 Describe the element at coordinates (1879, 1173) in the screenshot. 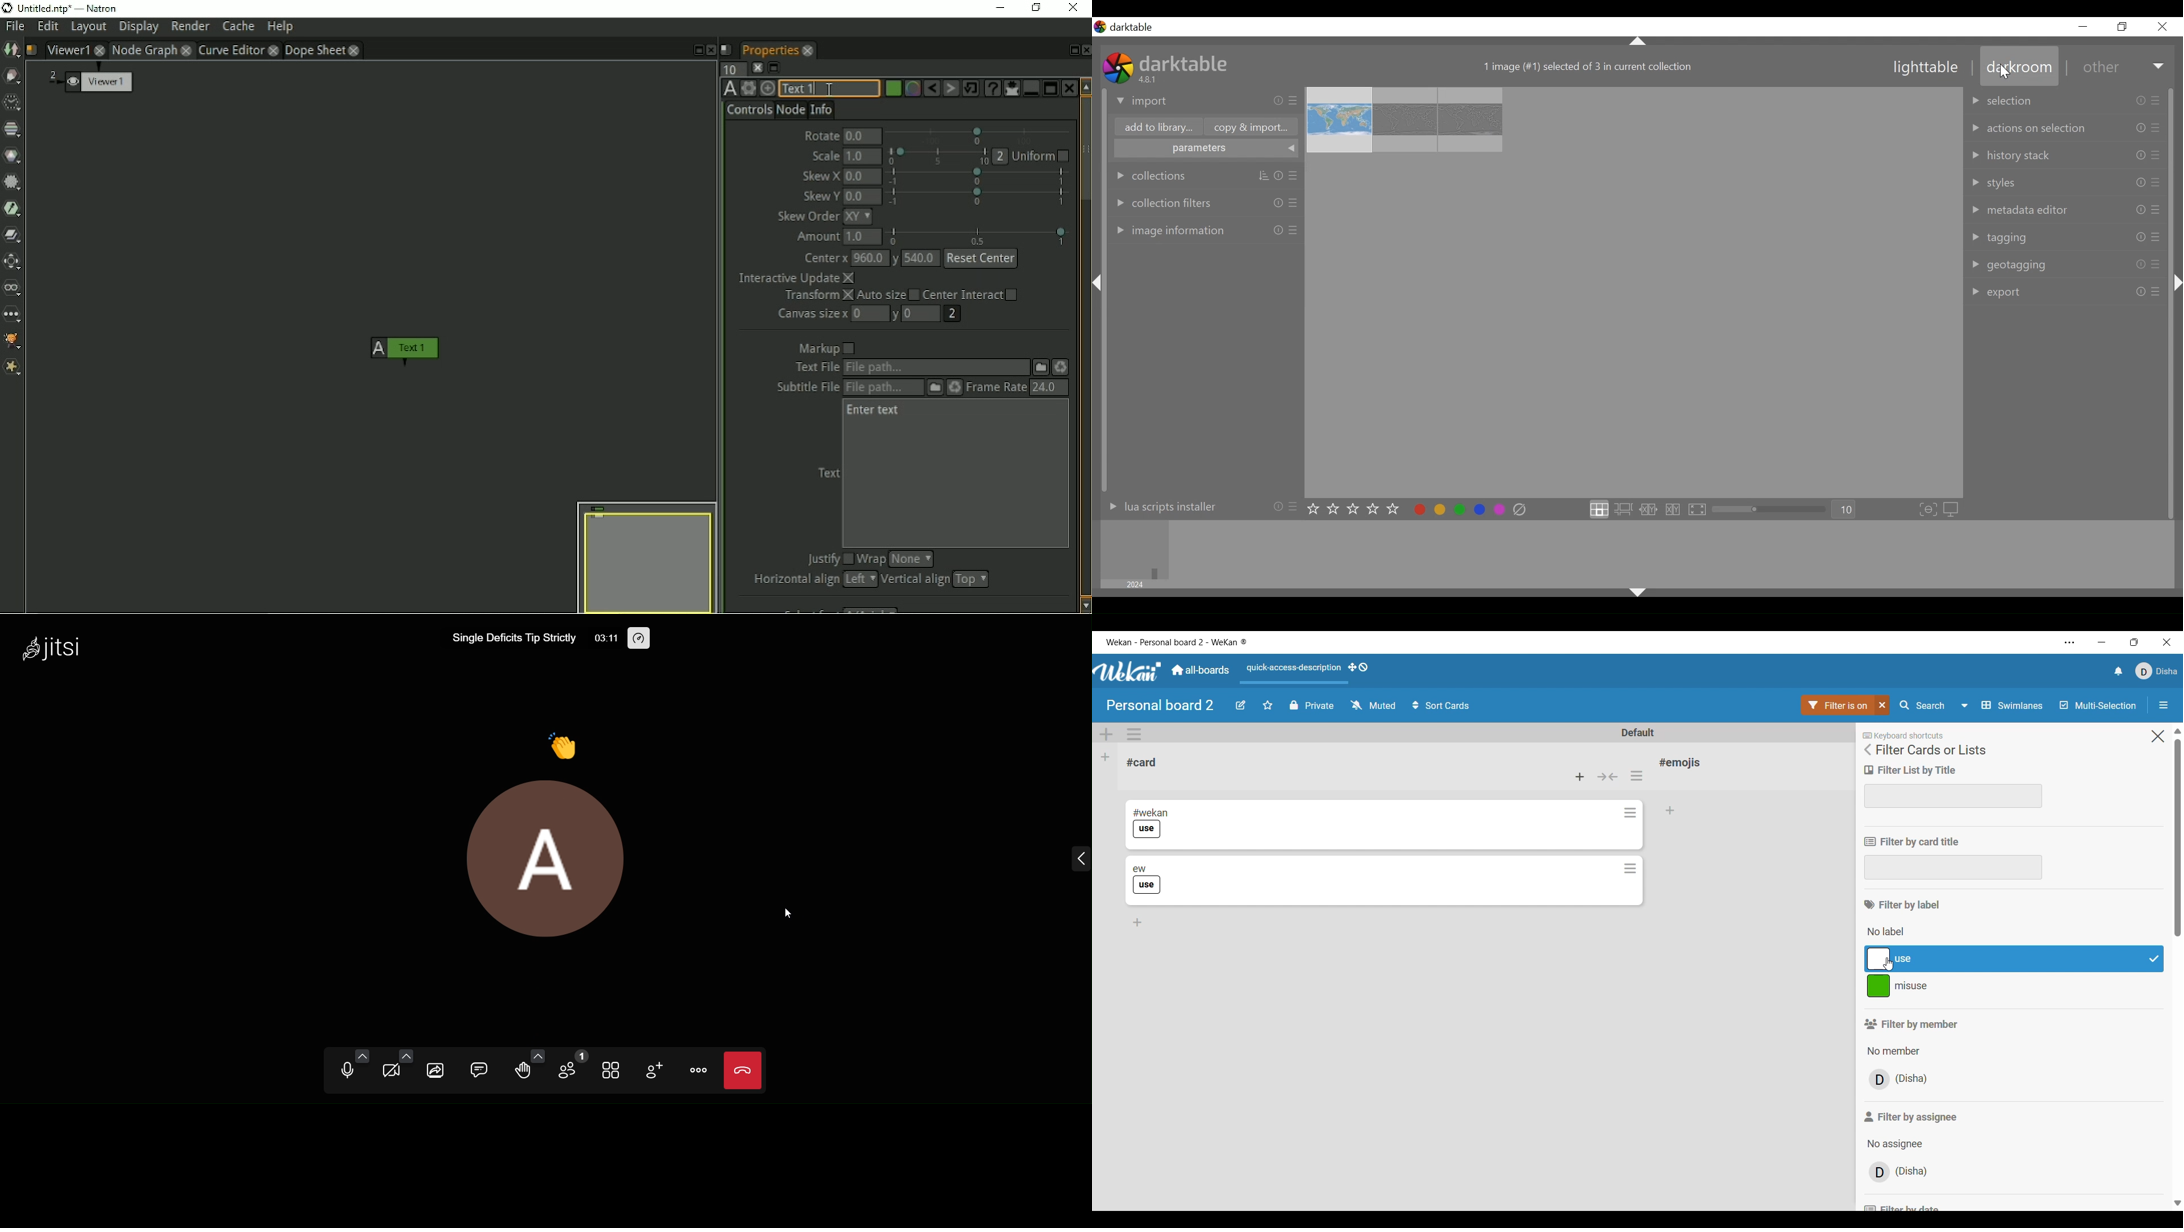

I see `avatar` at that location.